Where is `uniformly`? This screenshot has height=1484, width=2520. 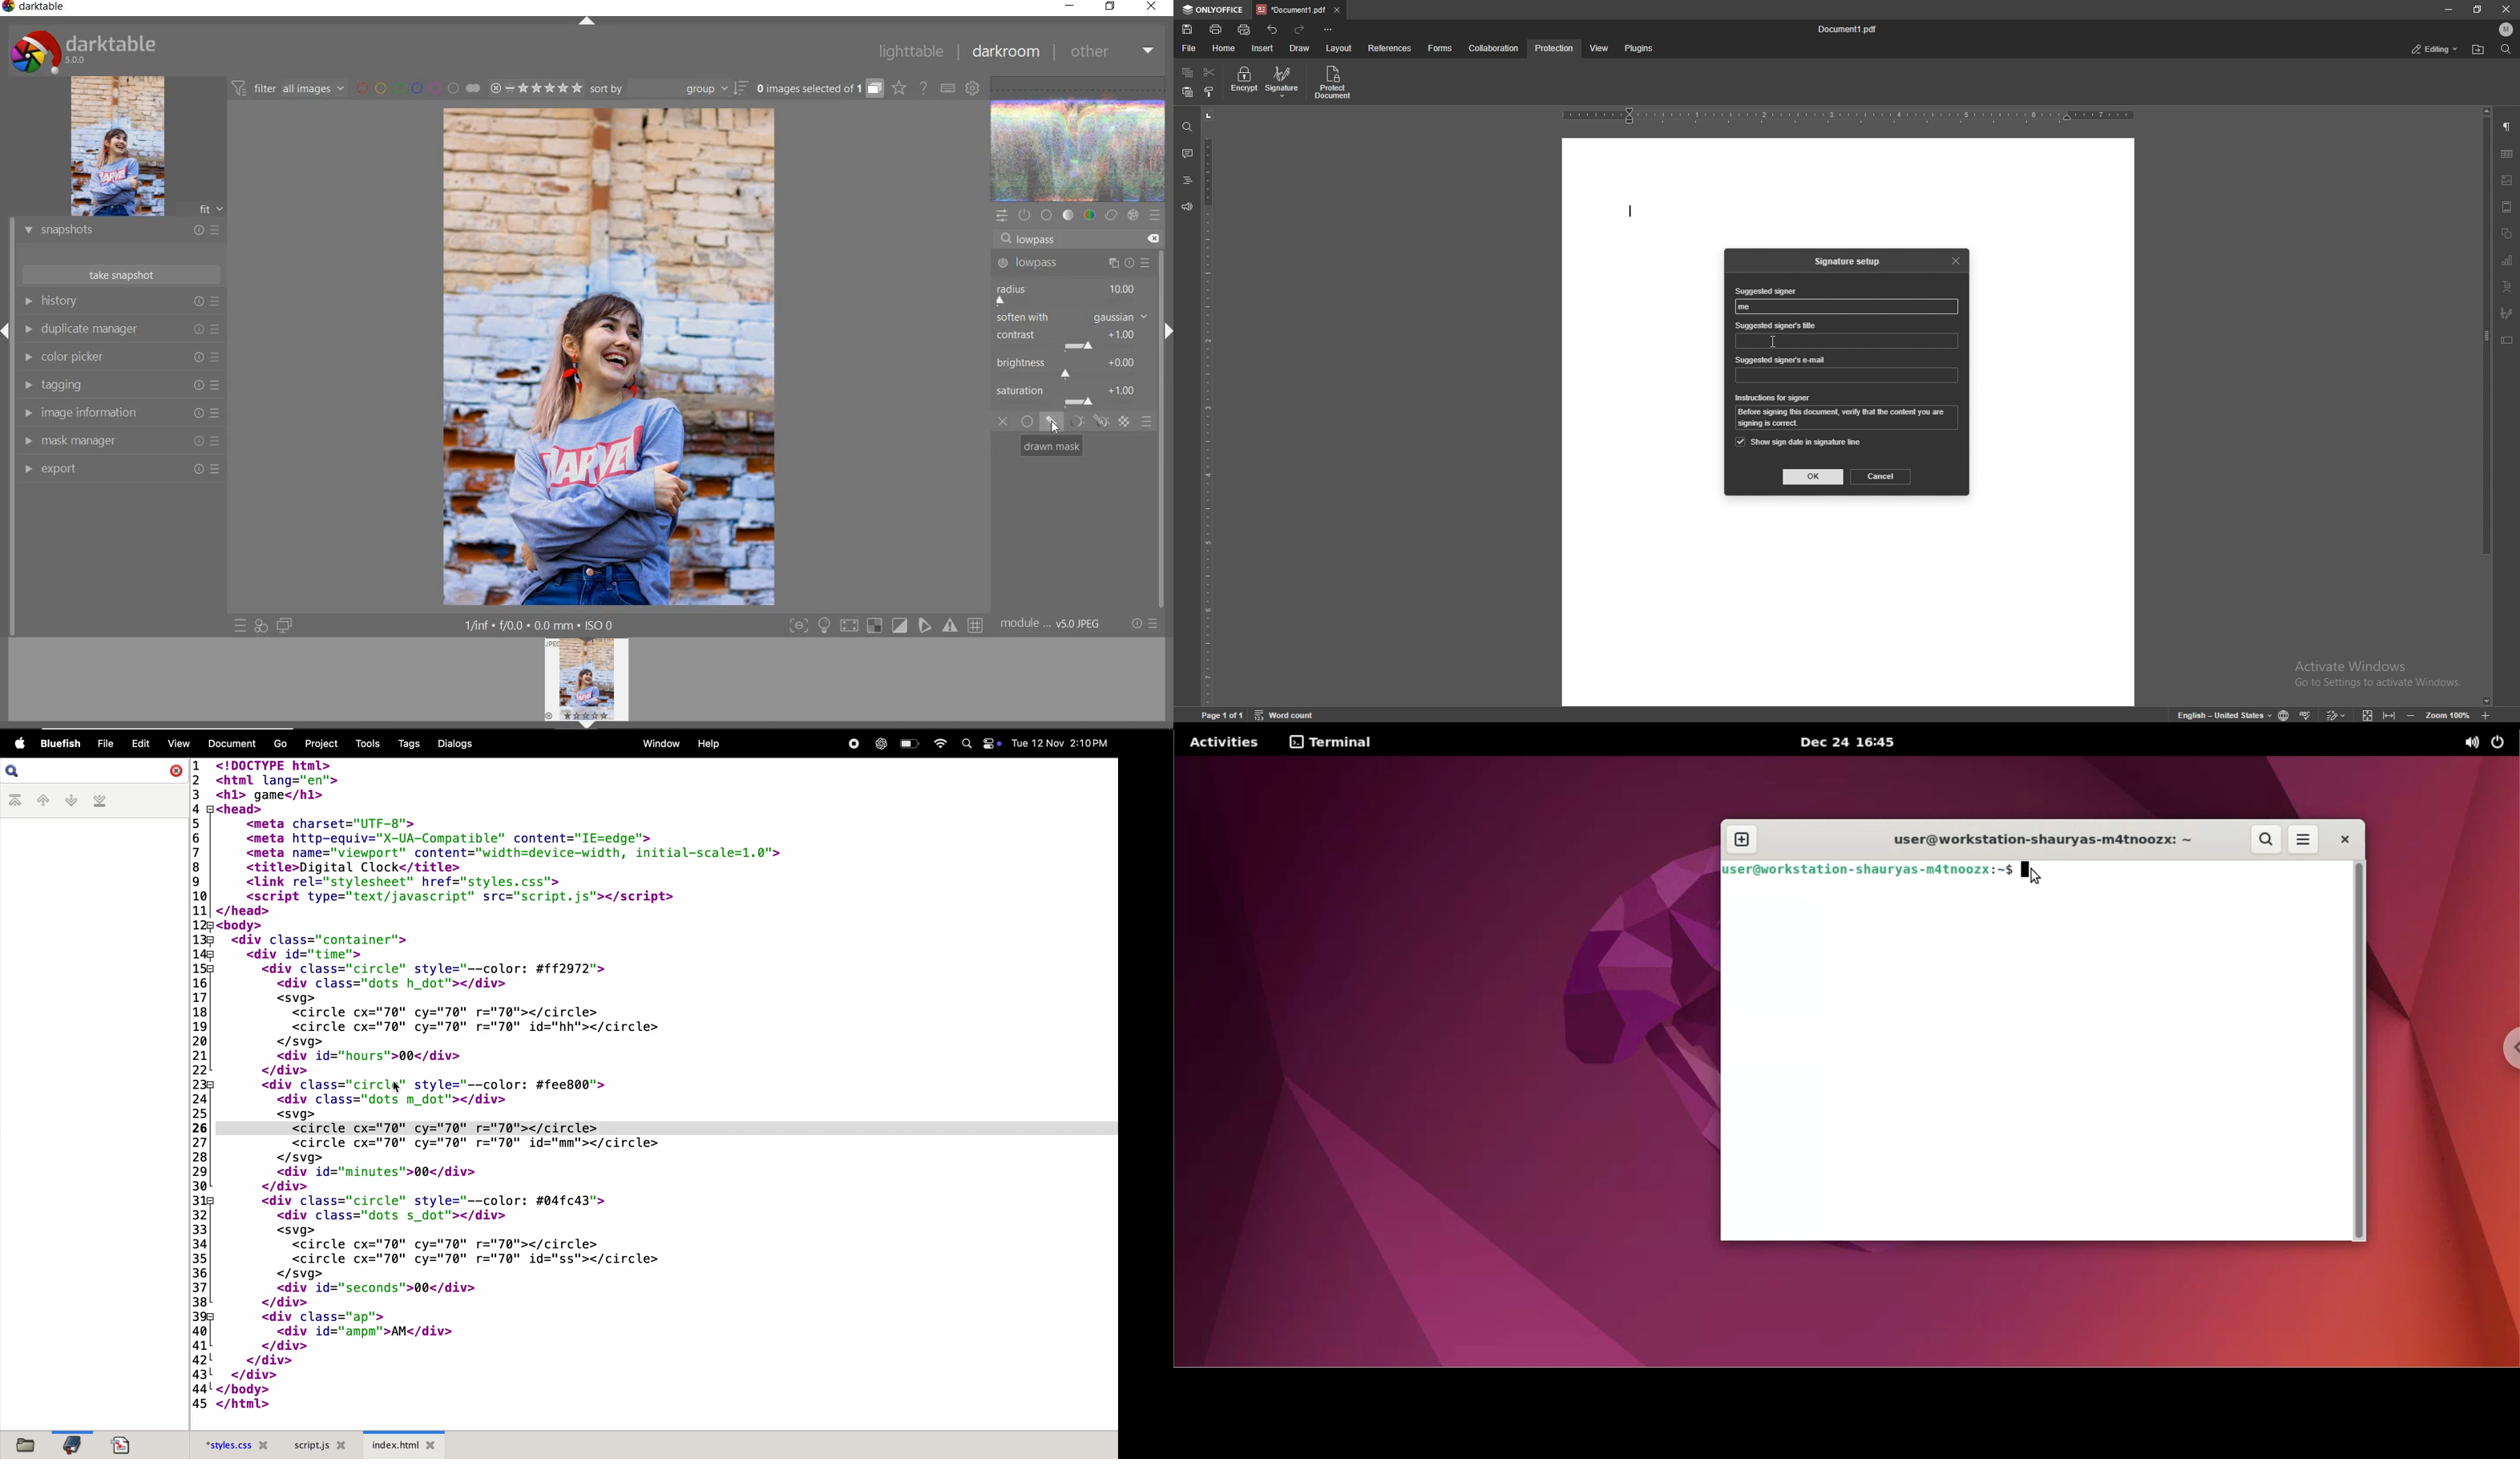 uniformly is located at coordinates (1027, 422).